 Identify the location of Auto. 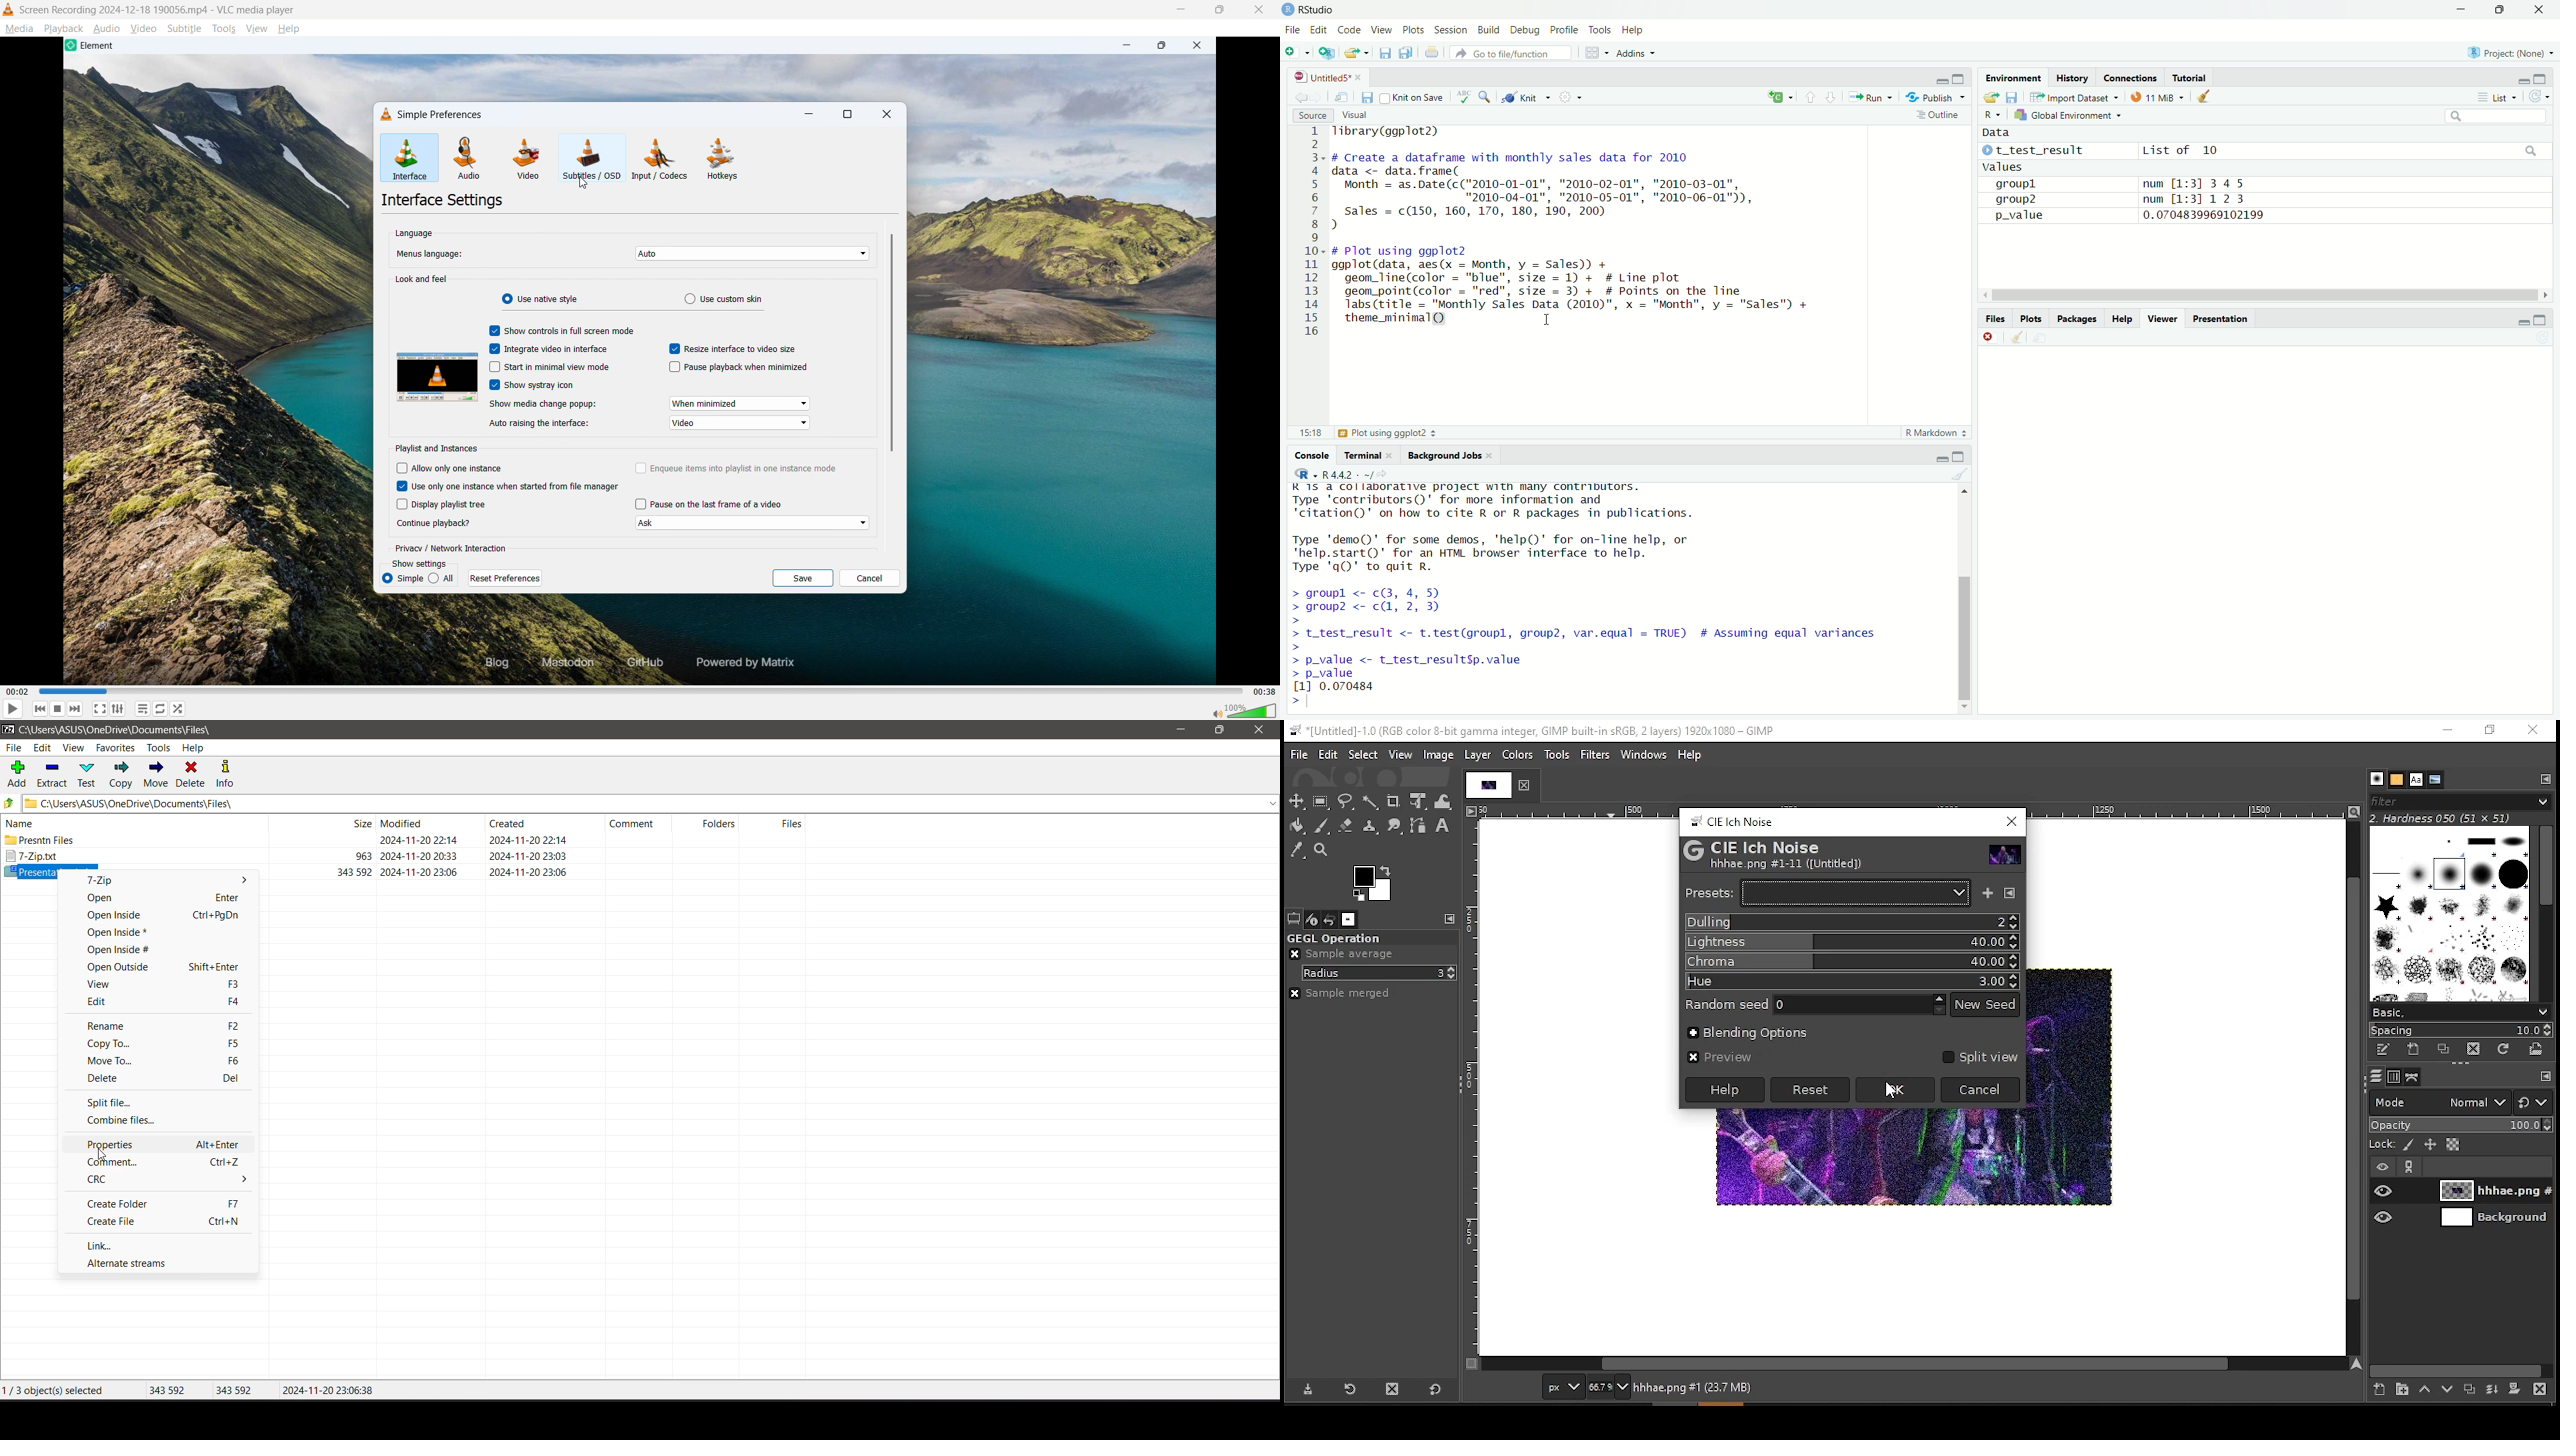
(753, 253).